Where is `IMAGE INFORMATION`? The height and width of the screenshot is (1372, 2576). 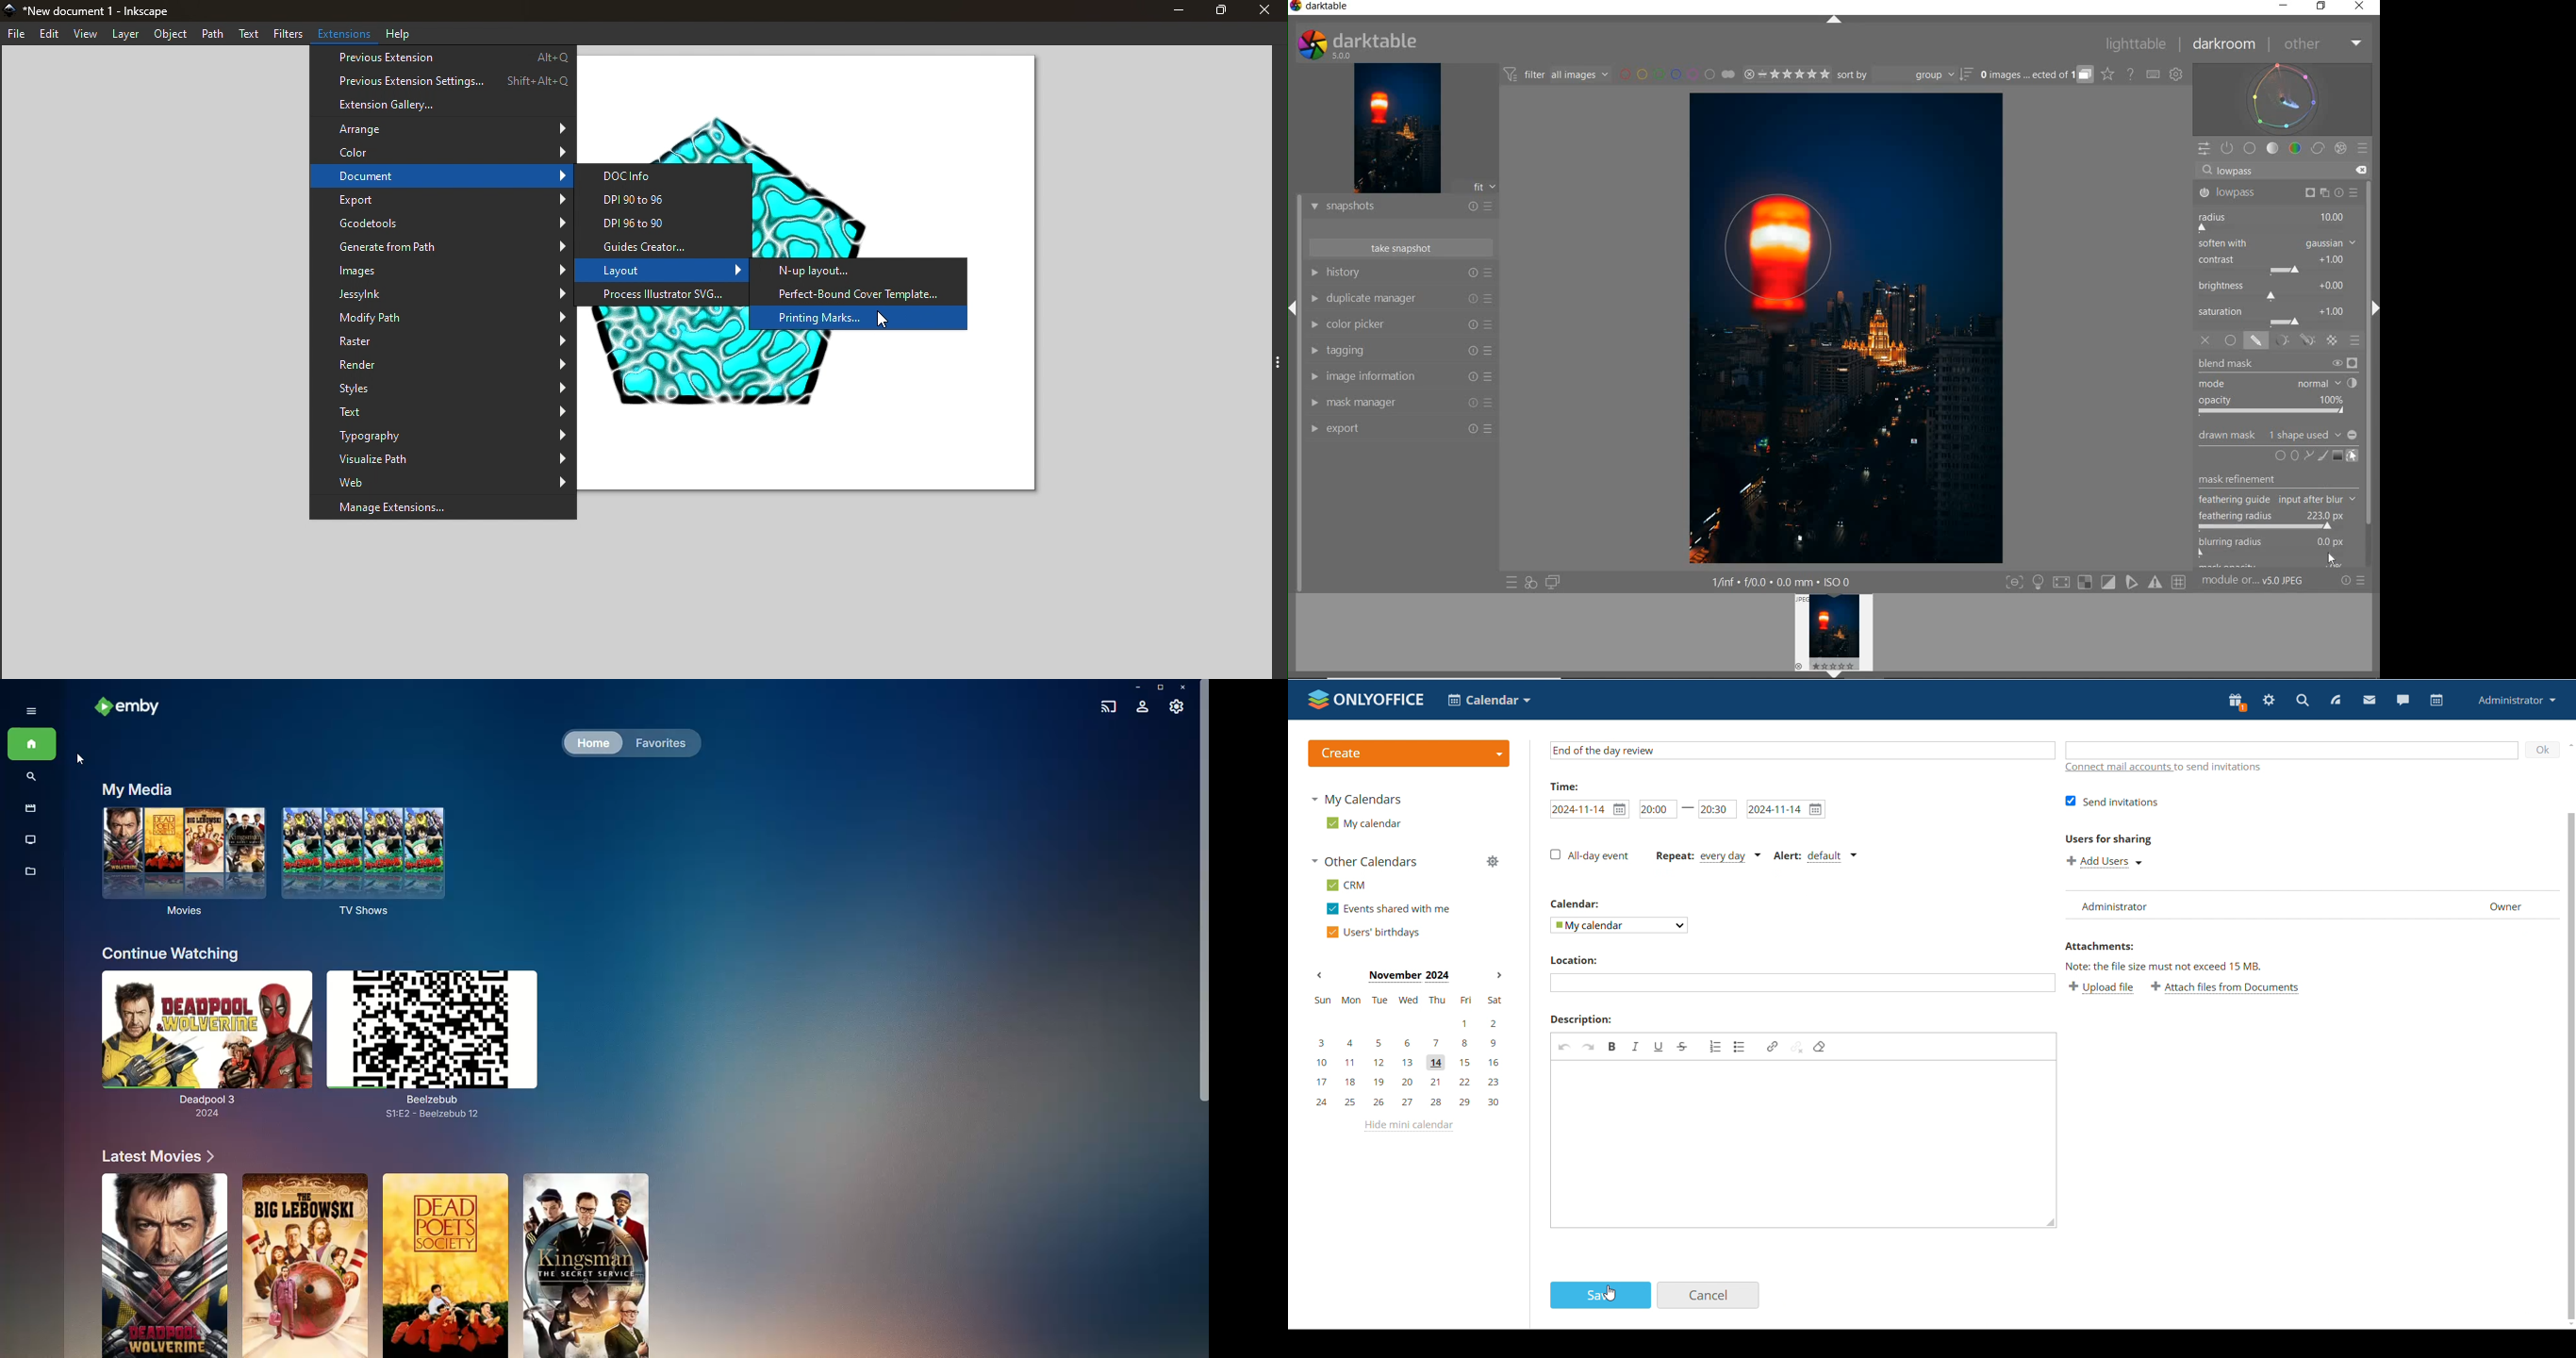
IMAGE INFORMATION is located at coordinates (1400, 378).